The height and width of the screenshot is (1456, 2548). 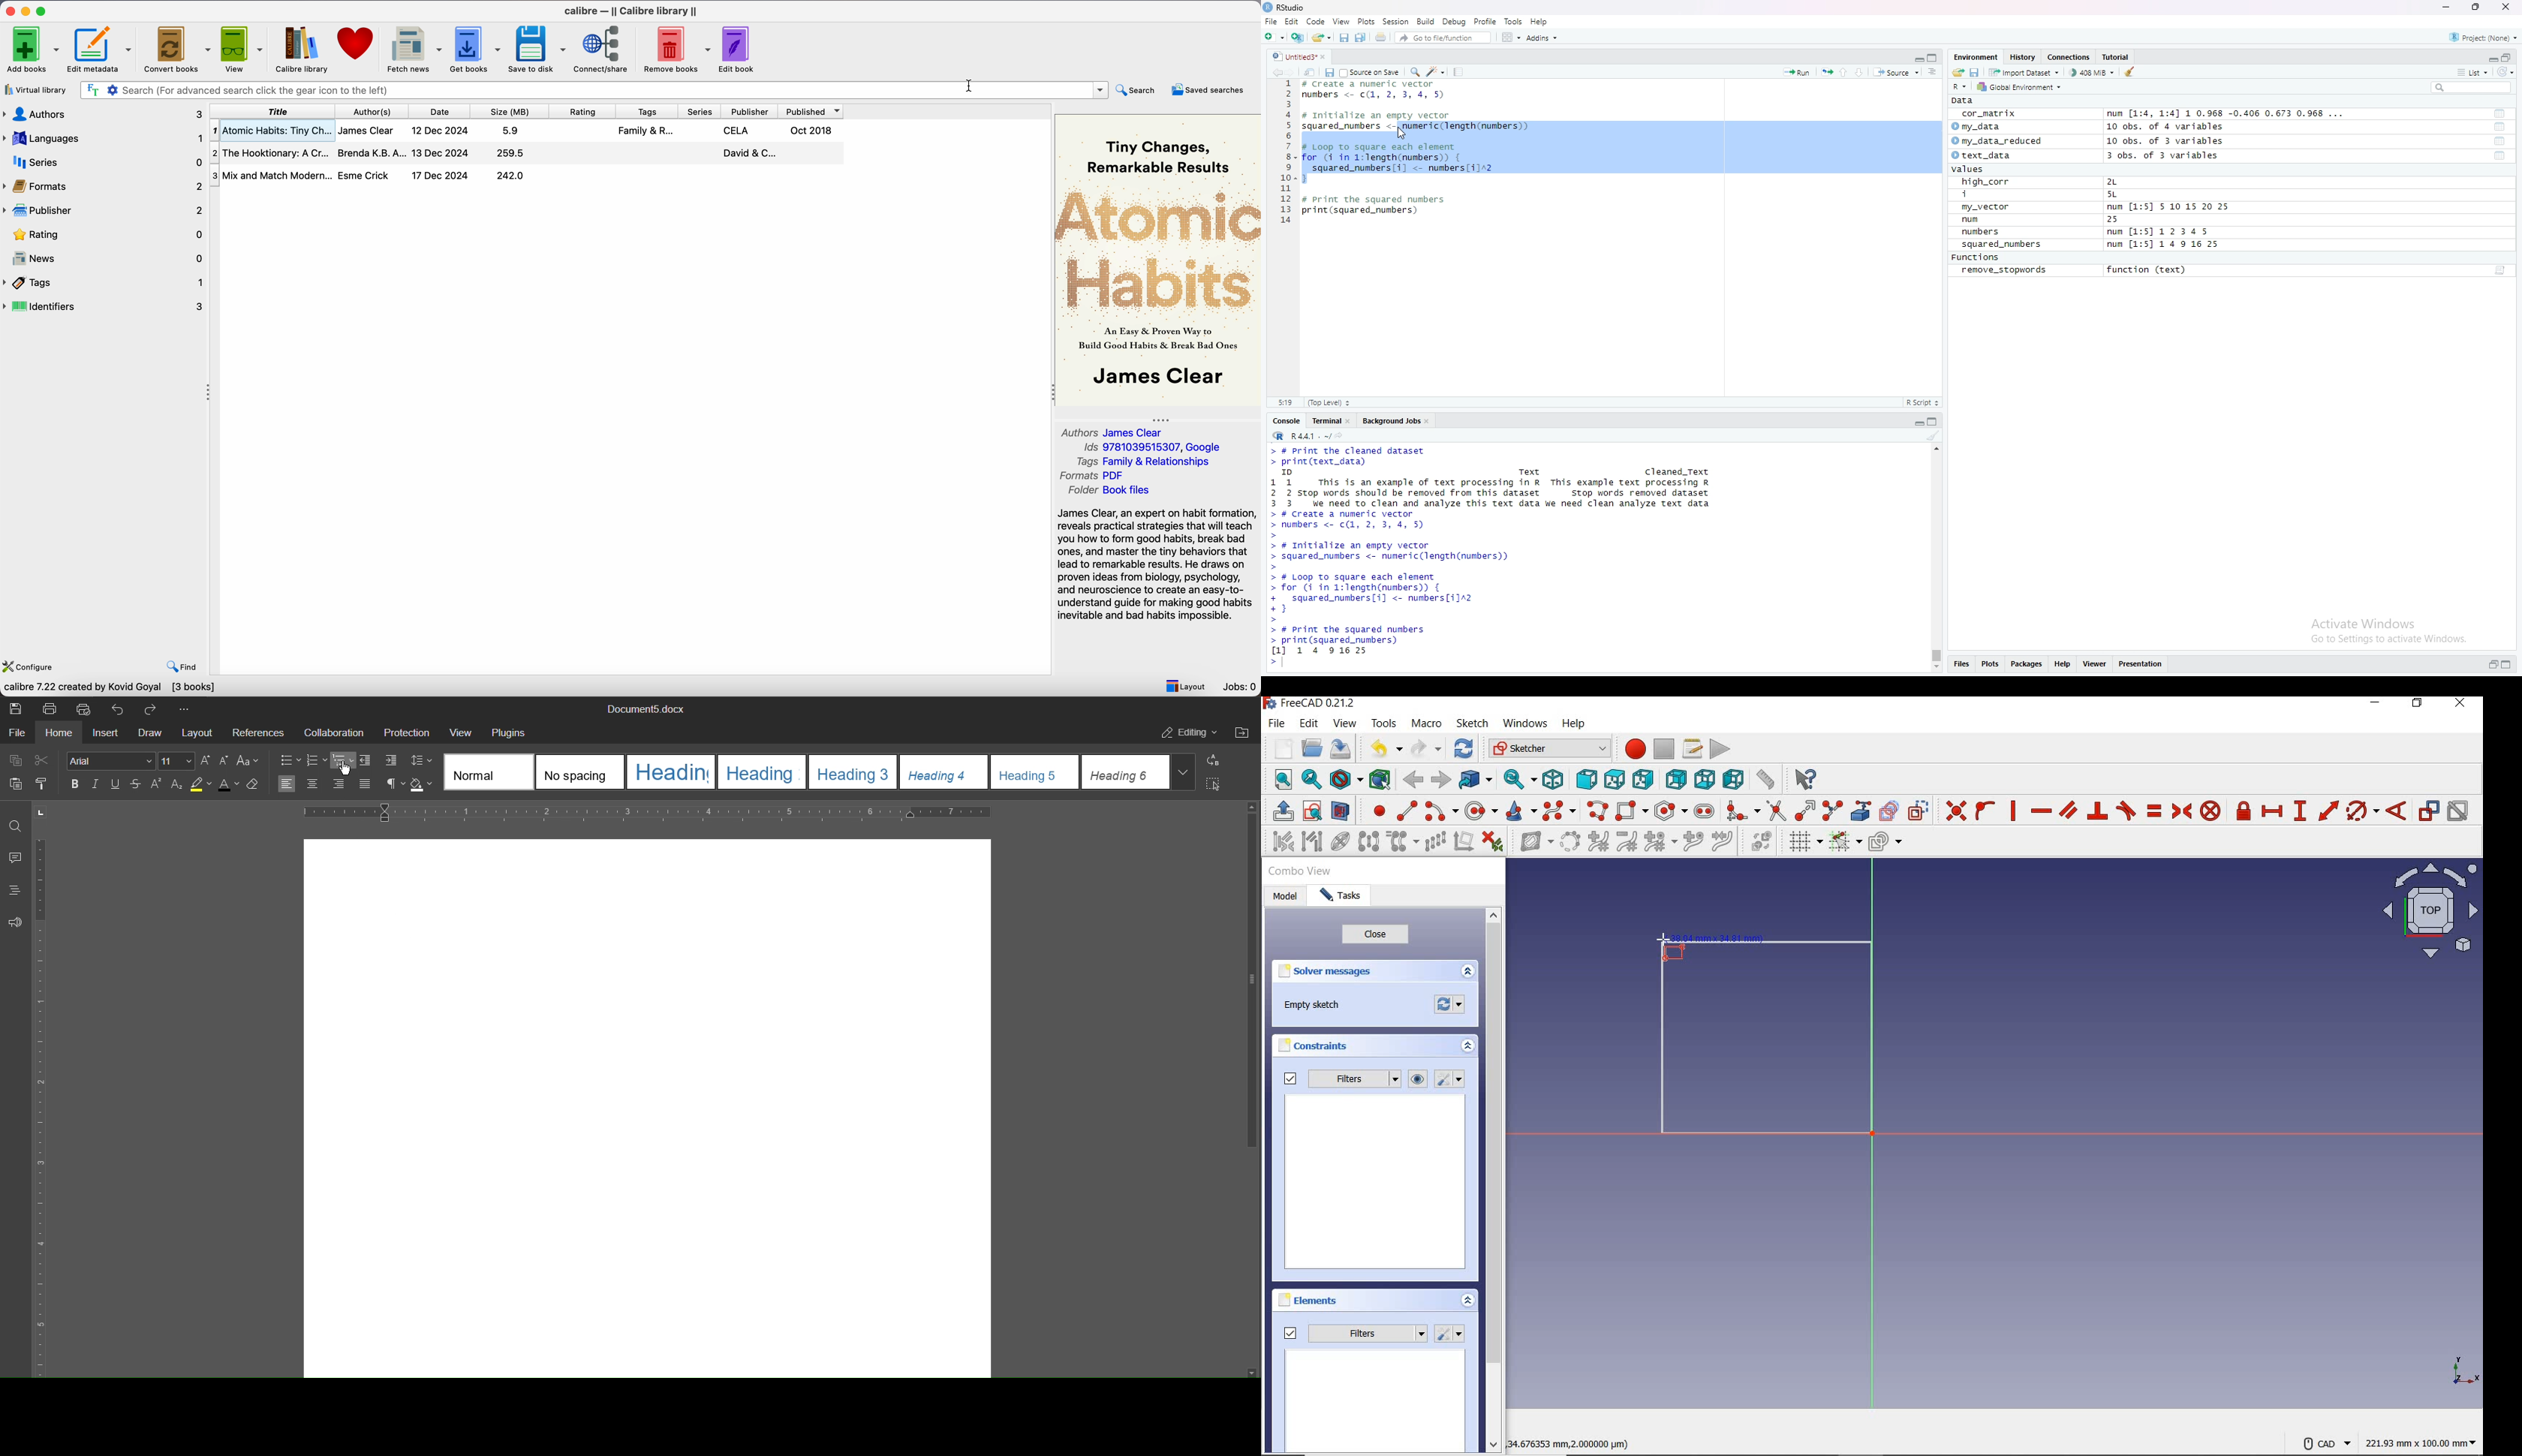 What do you see at coordinates (367, 760) in the screenshot?
I see `decrease indent` at bounding box center [367, 760].